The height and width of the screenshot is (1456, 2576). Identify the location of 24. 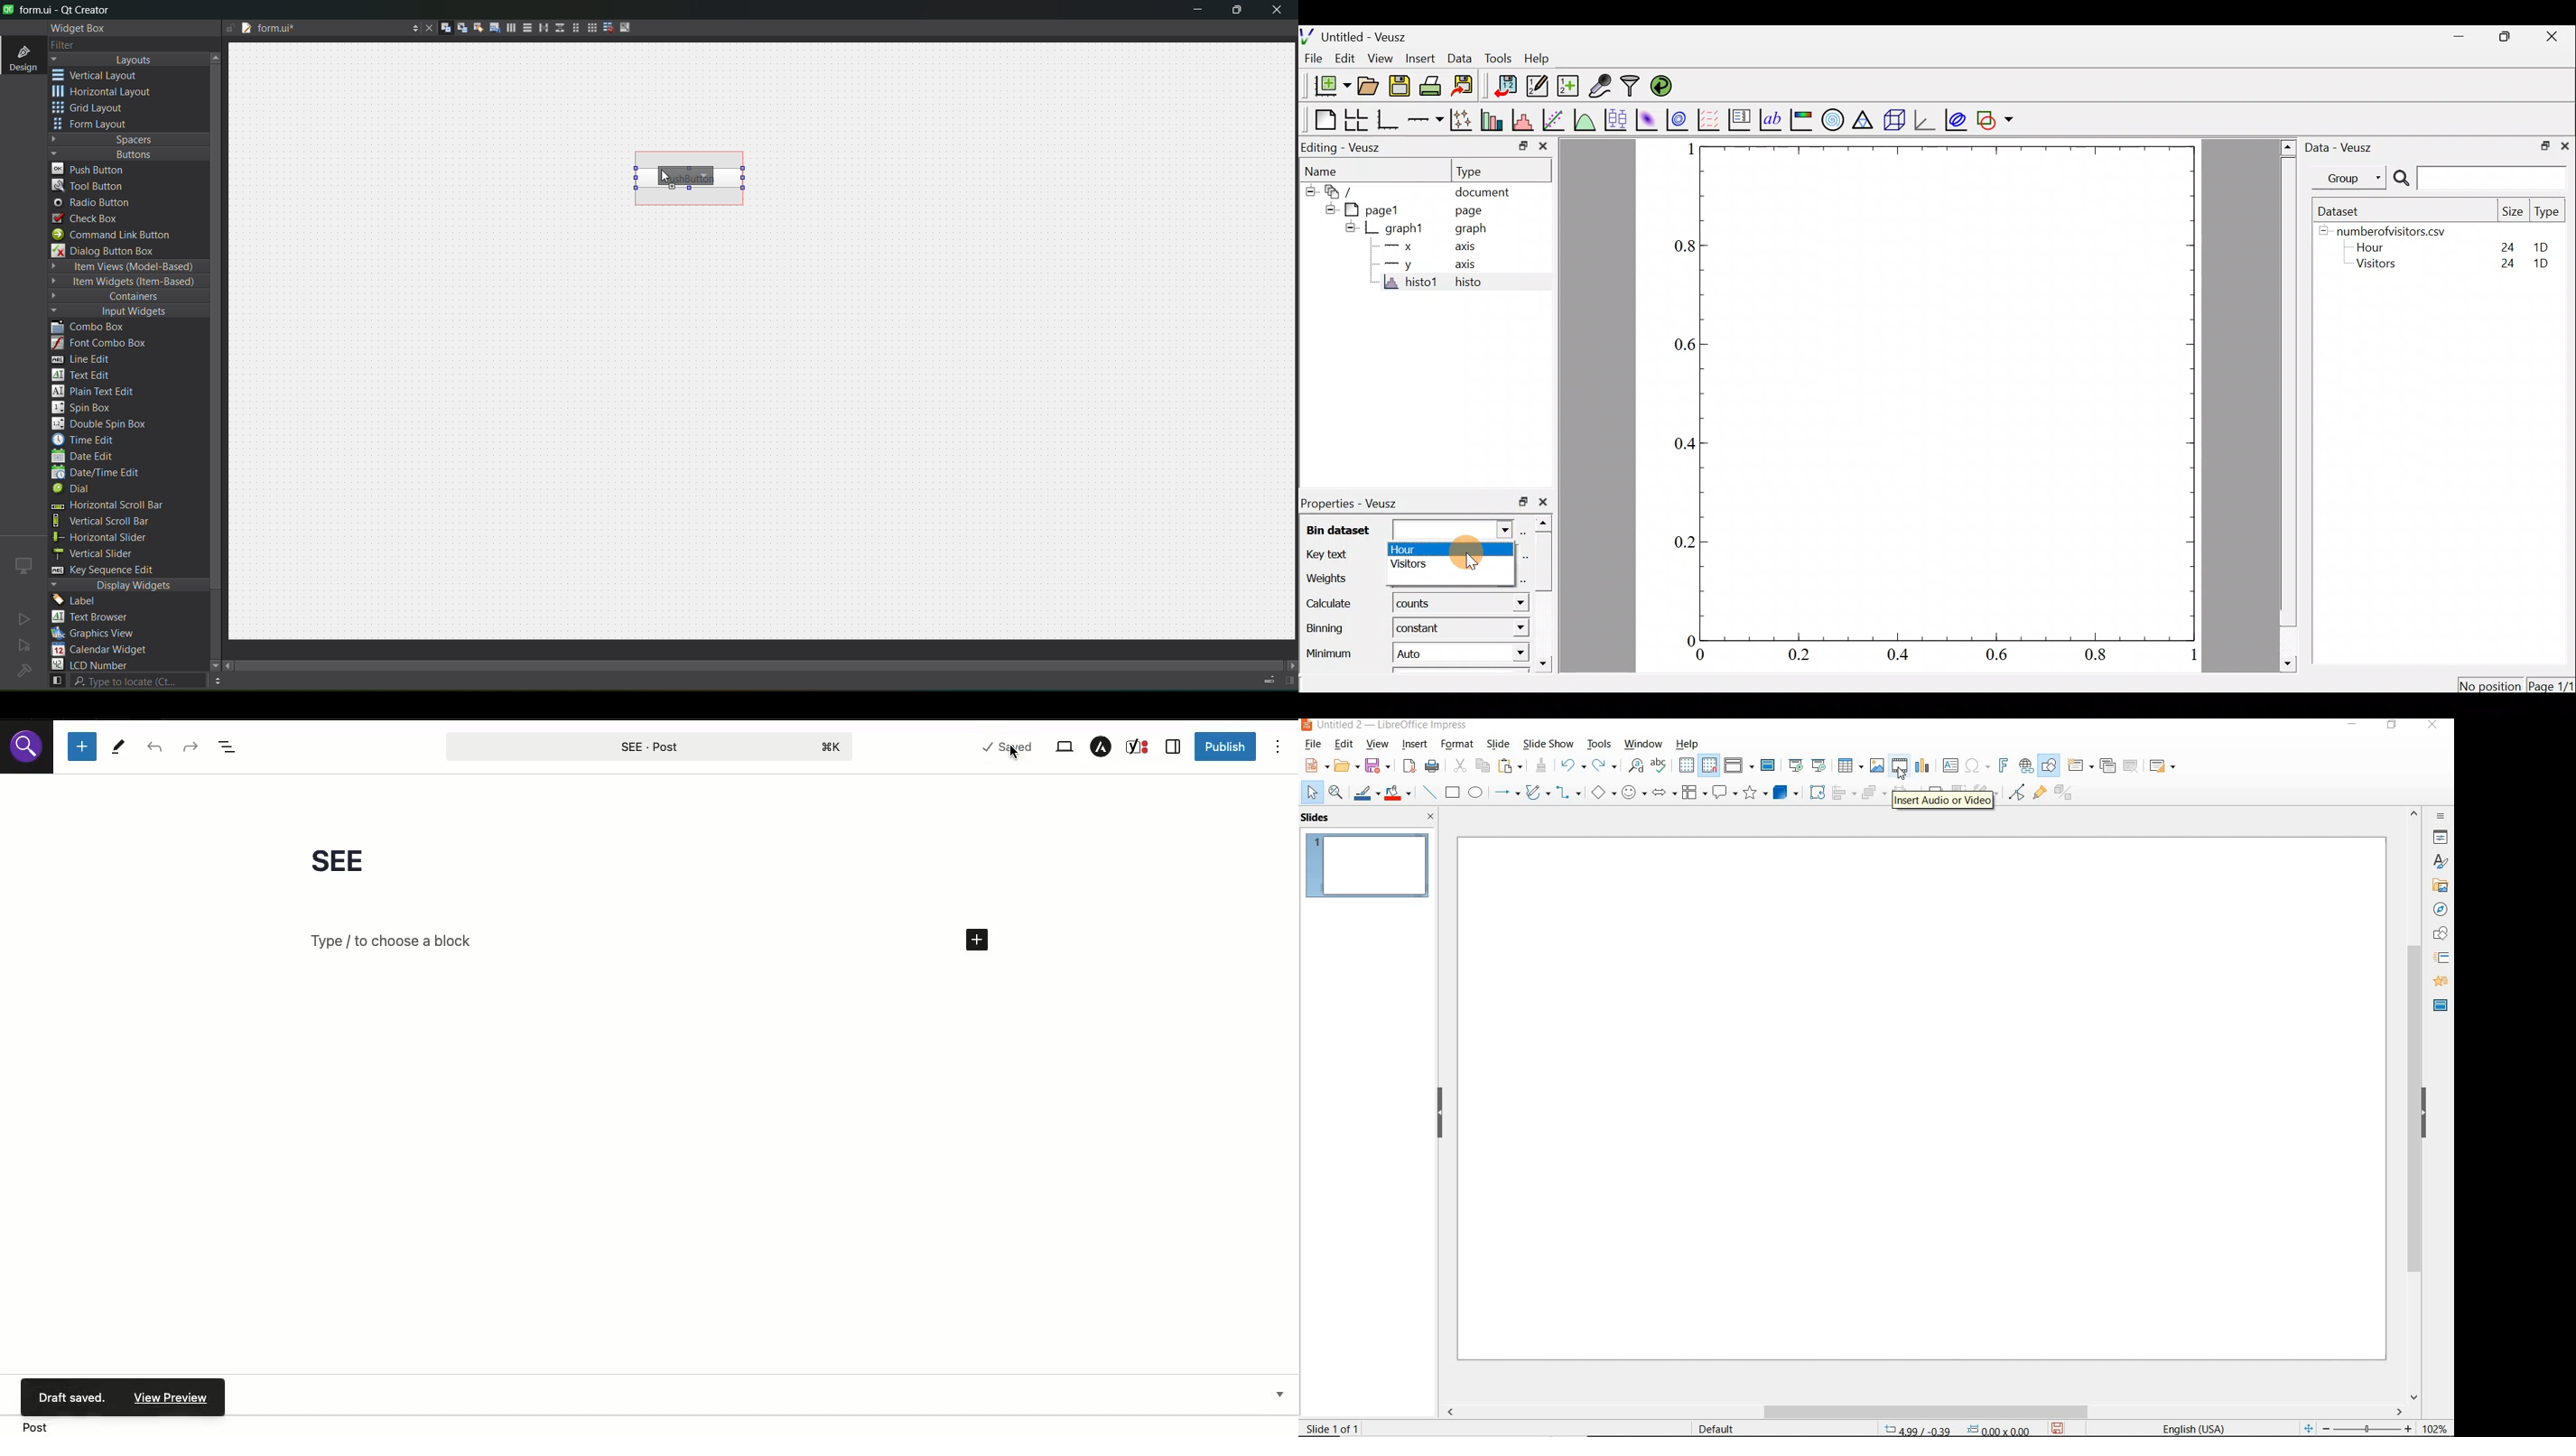
(2501, 244).